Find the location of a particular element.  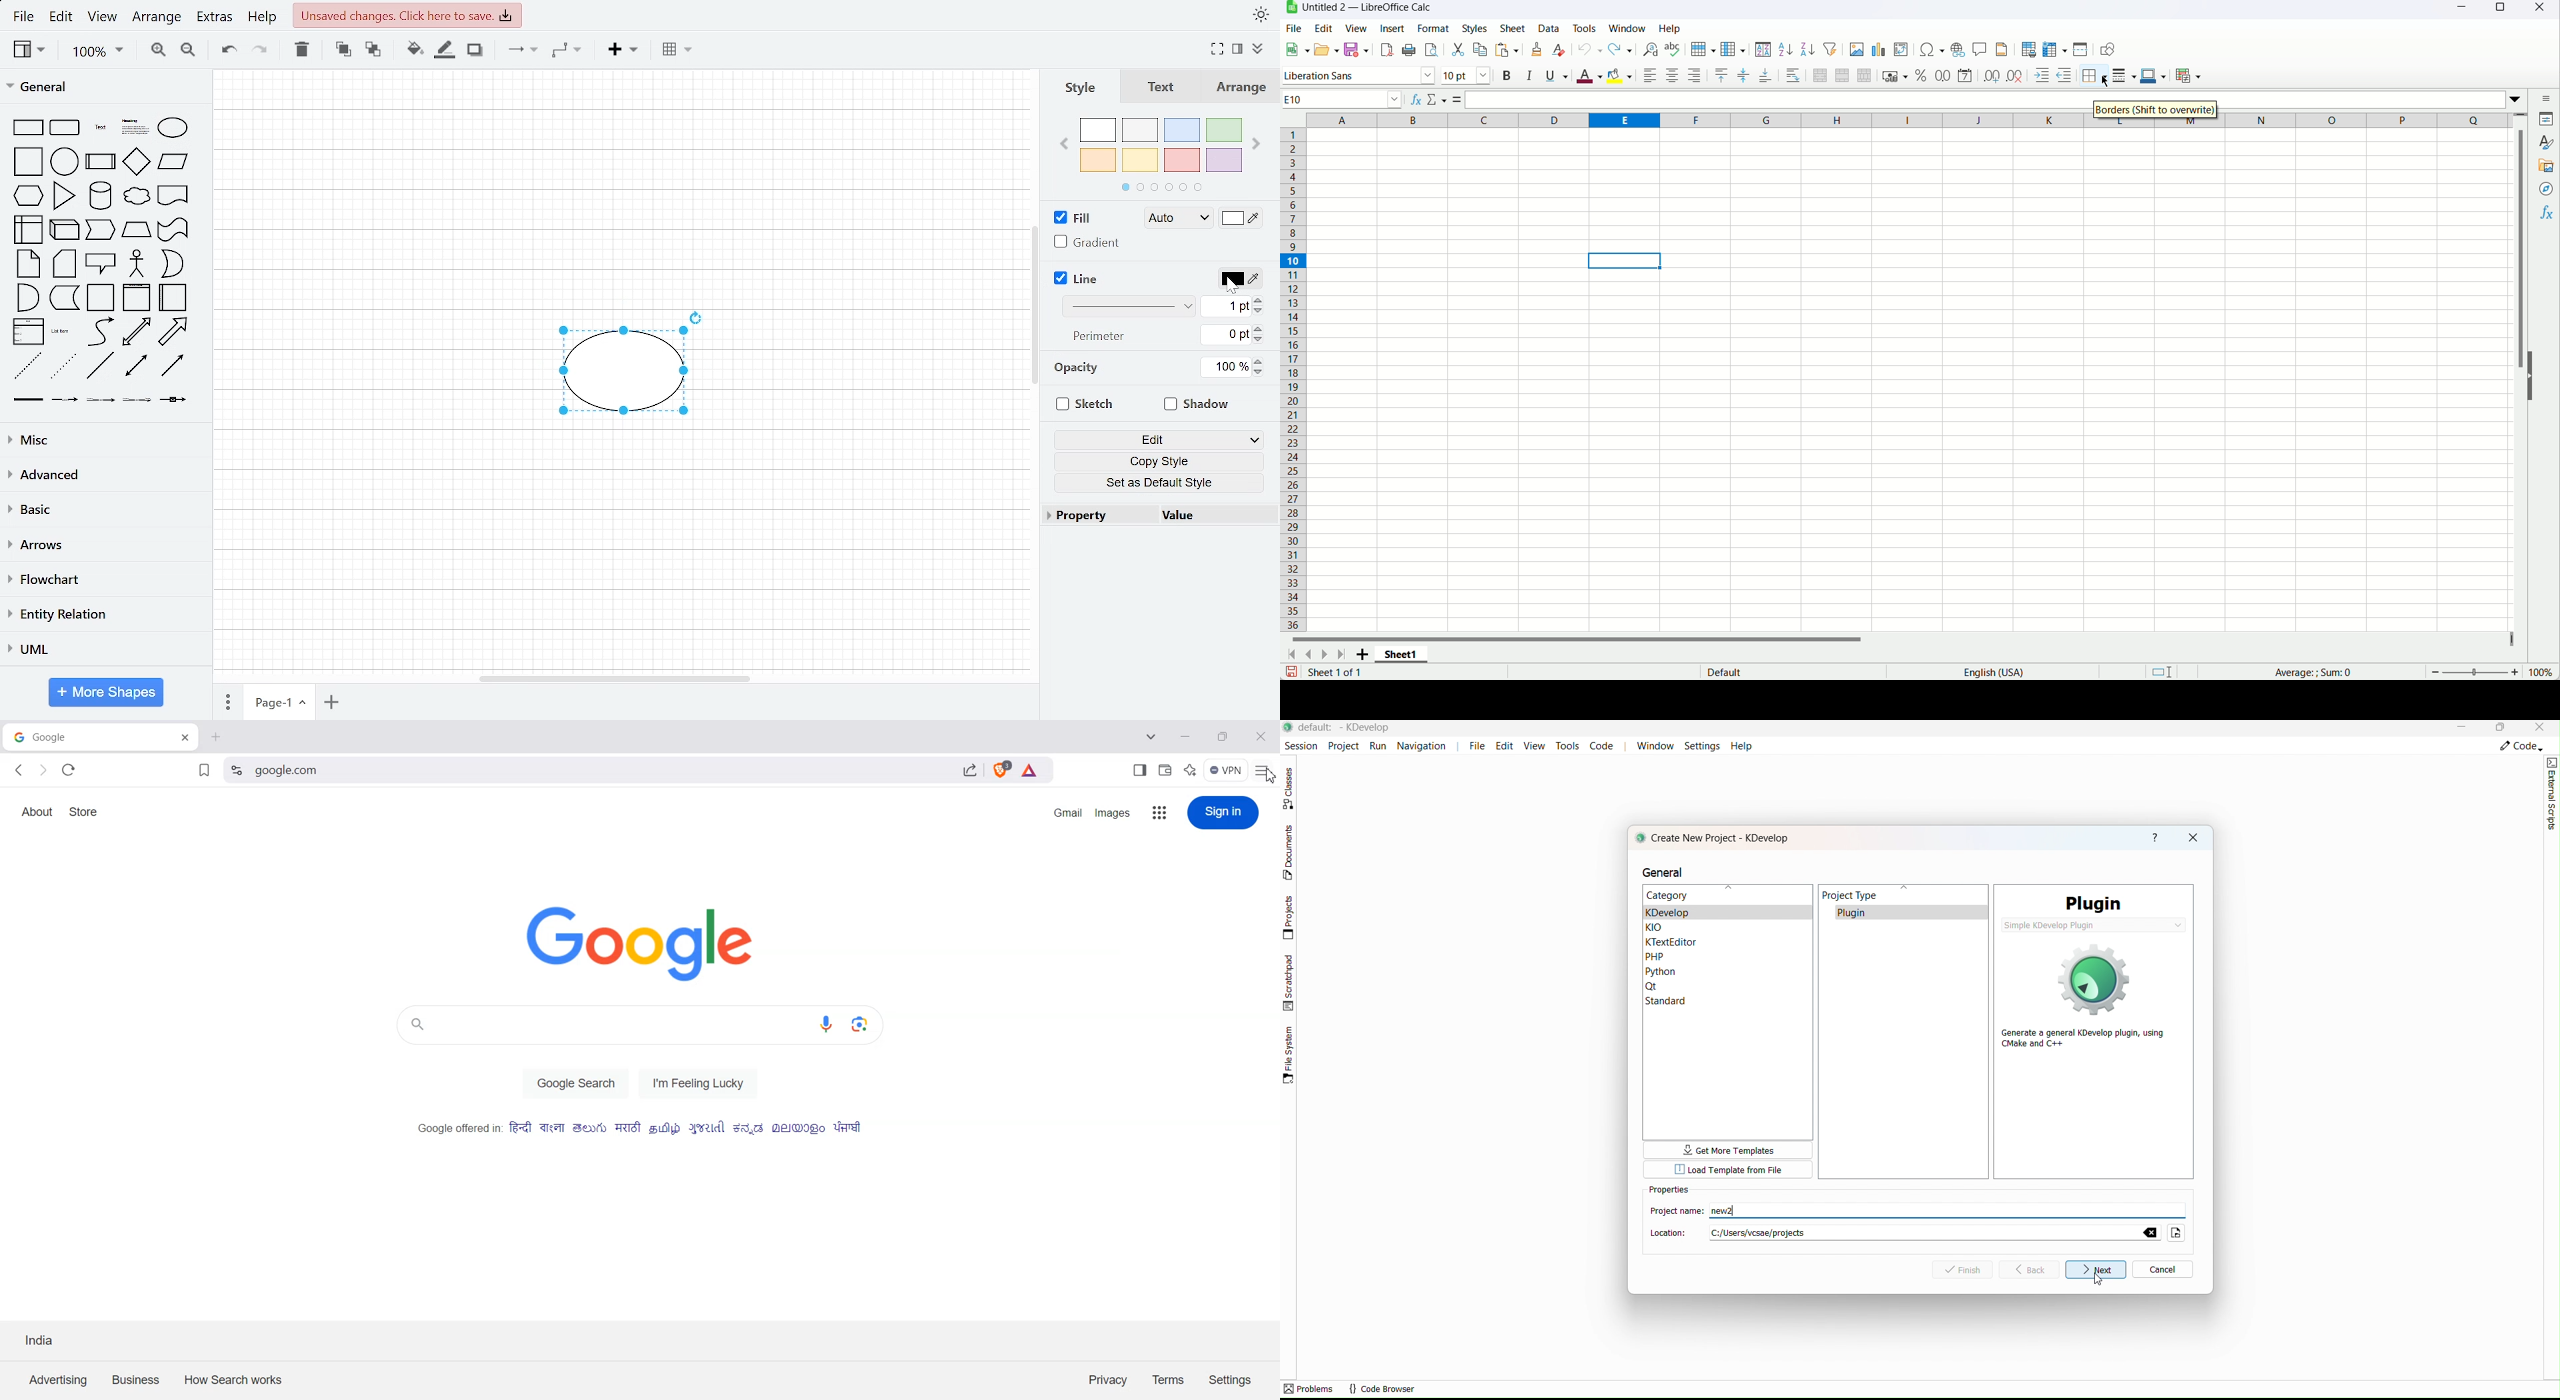

vertical container is located at coordinates (136, 298).